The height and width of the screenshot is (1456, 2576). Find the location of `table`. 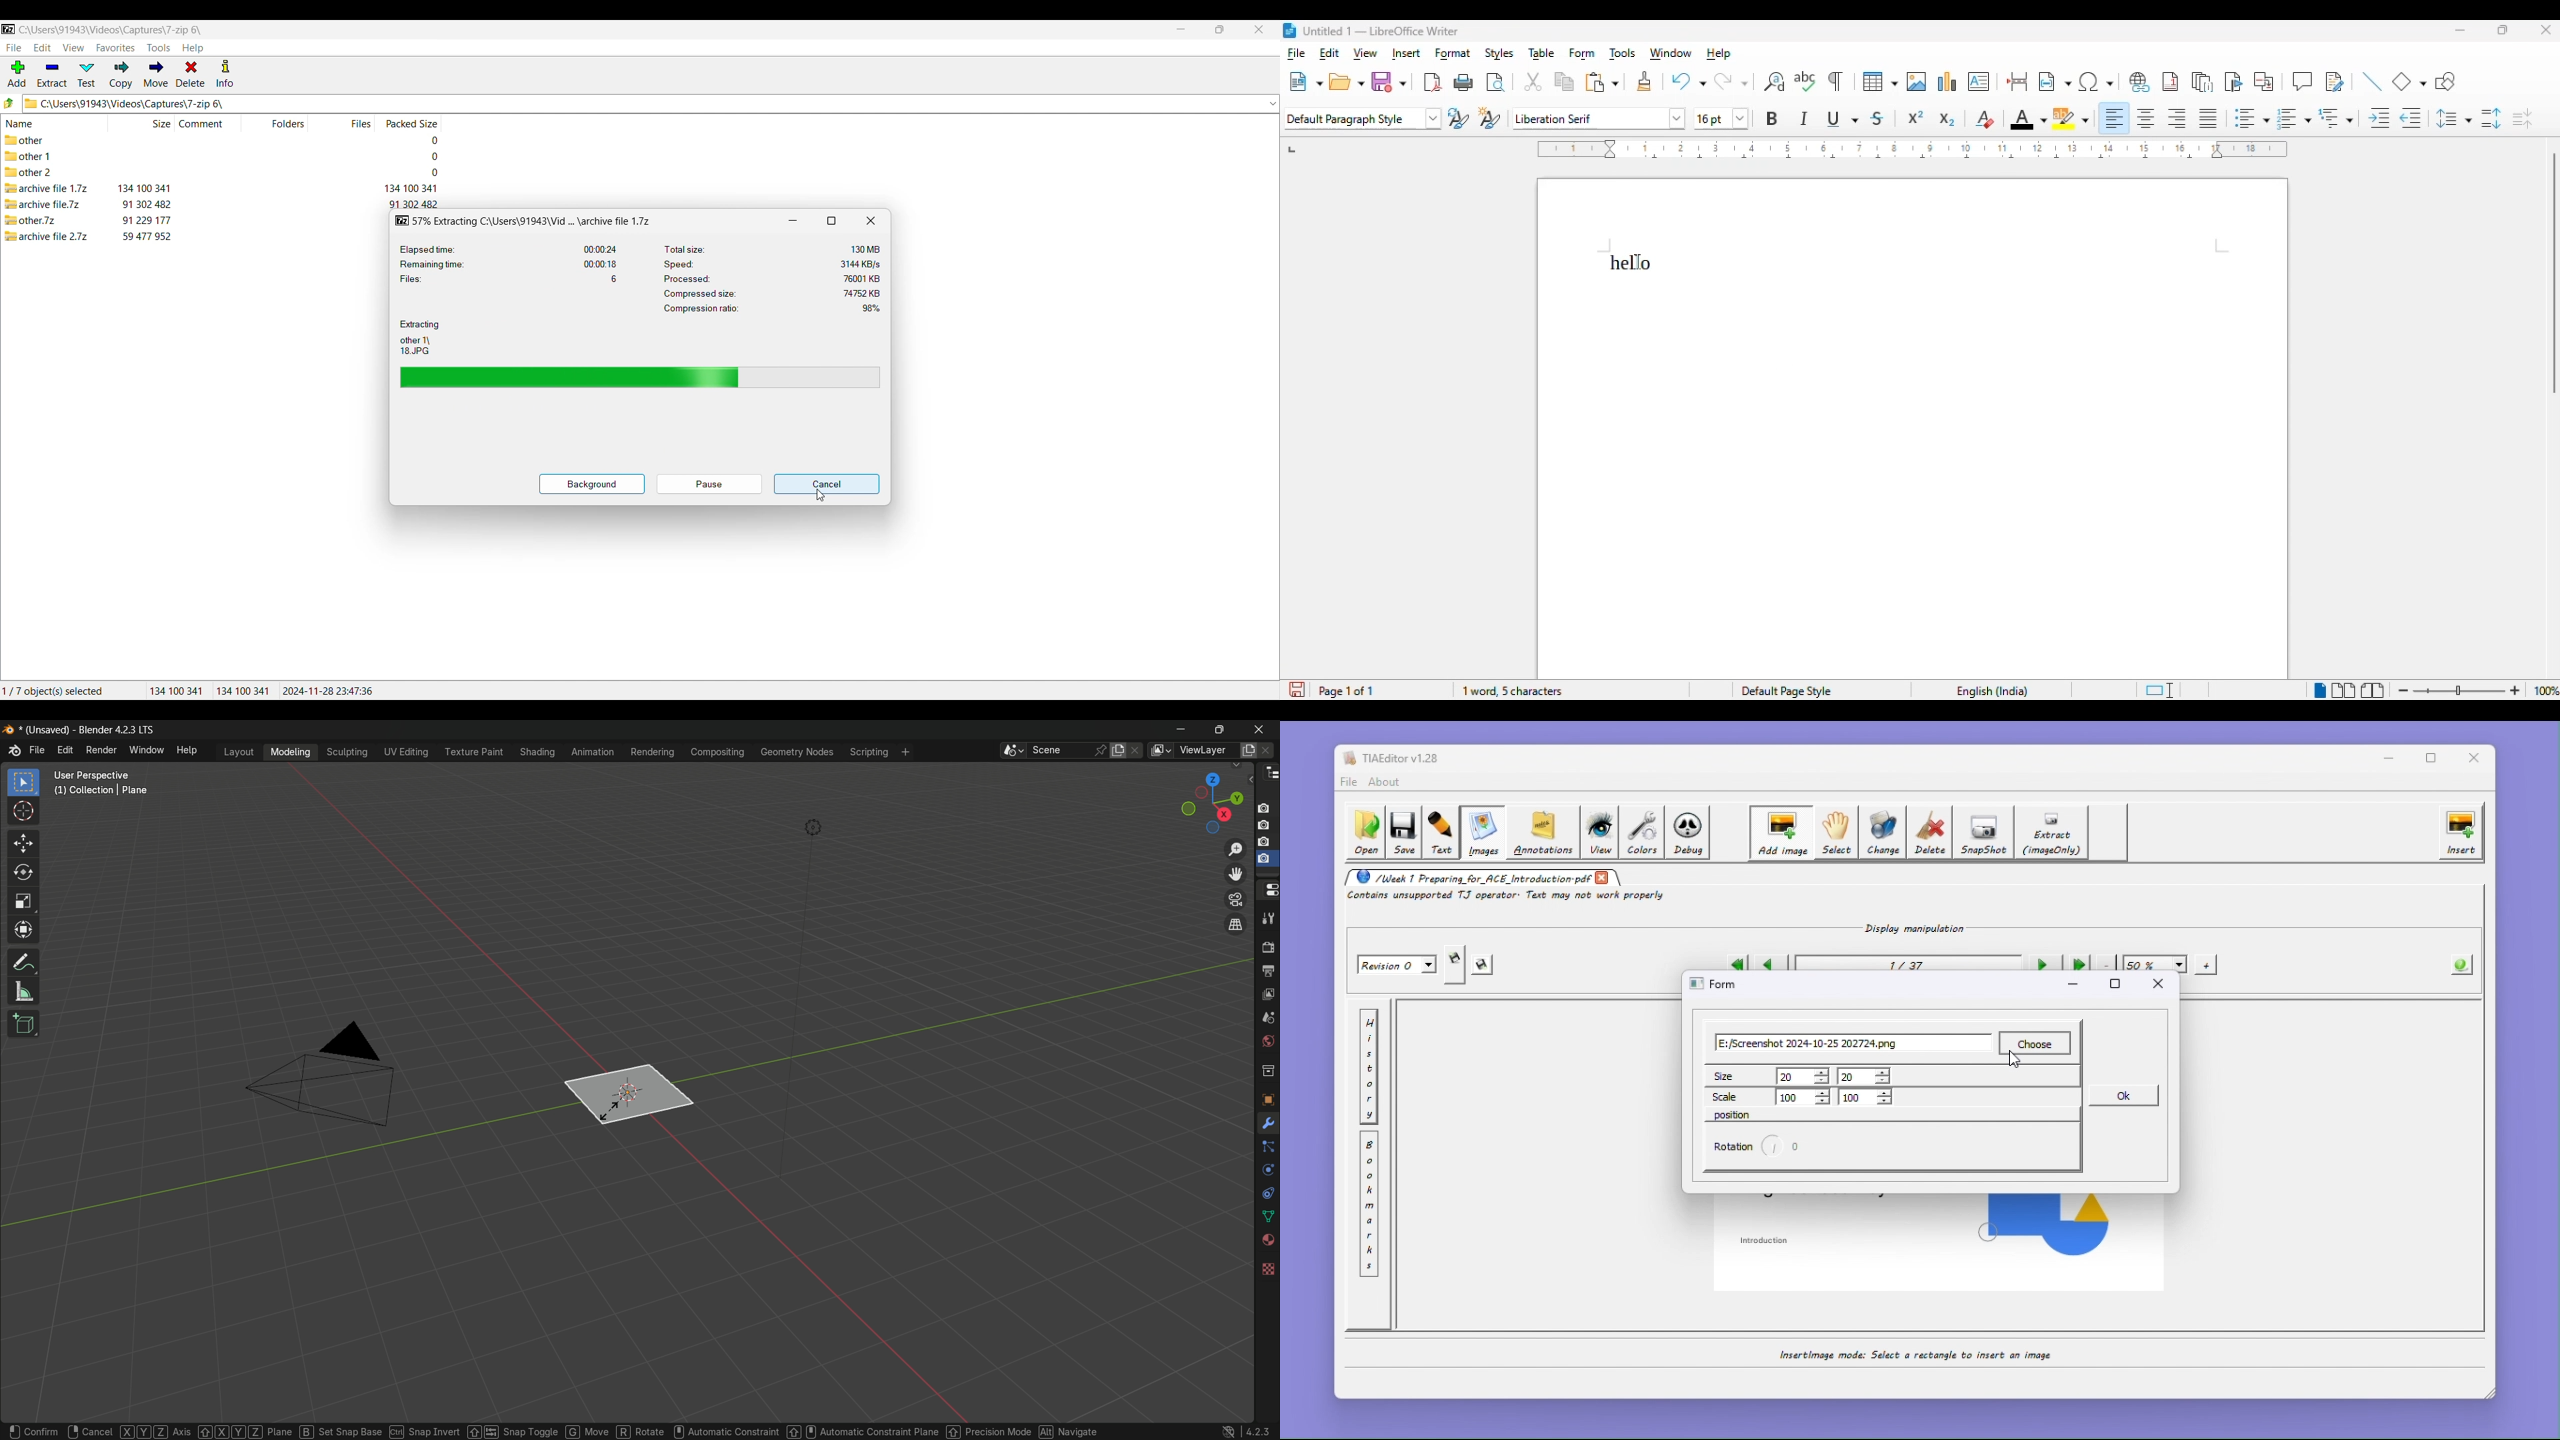

table is located at coordinates (1543, 53).